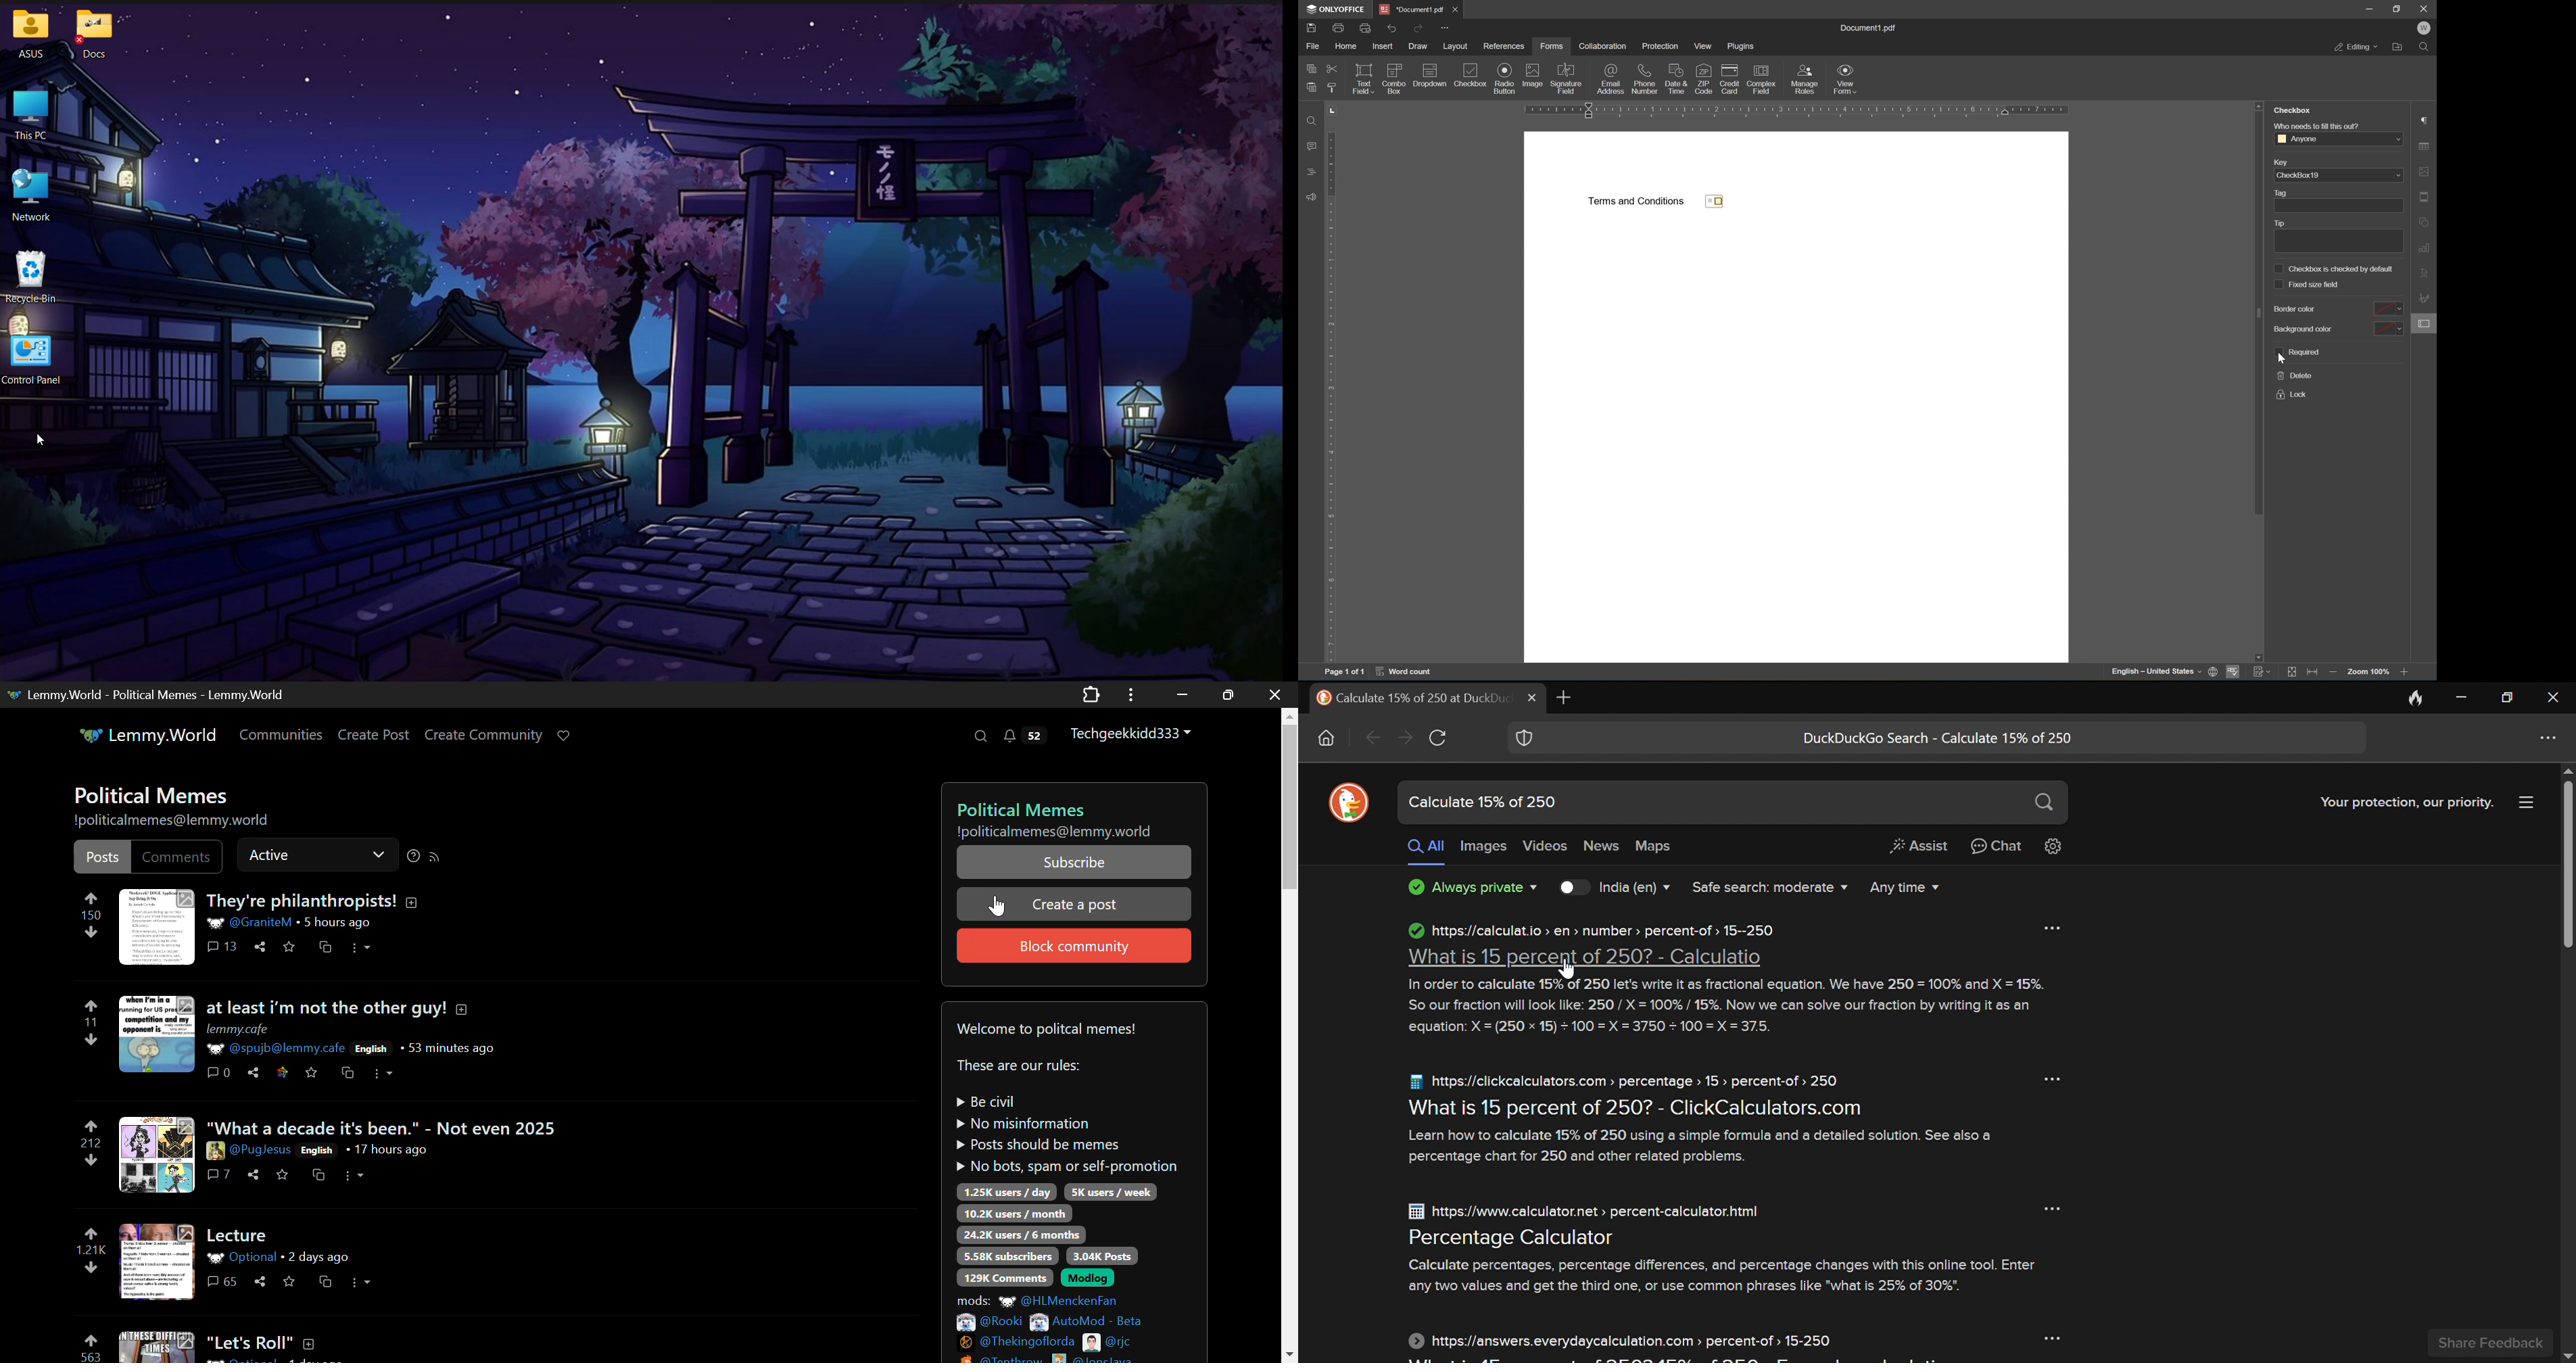 The width and height of the screenshot is (2576, 1372). I want to click on More Options, so click(354, 1175).